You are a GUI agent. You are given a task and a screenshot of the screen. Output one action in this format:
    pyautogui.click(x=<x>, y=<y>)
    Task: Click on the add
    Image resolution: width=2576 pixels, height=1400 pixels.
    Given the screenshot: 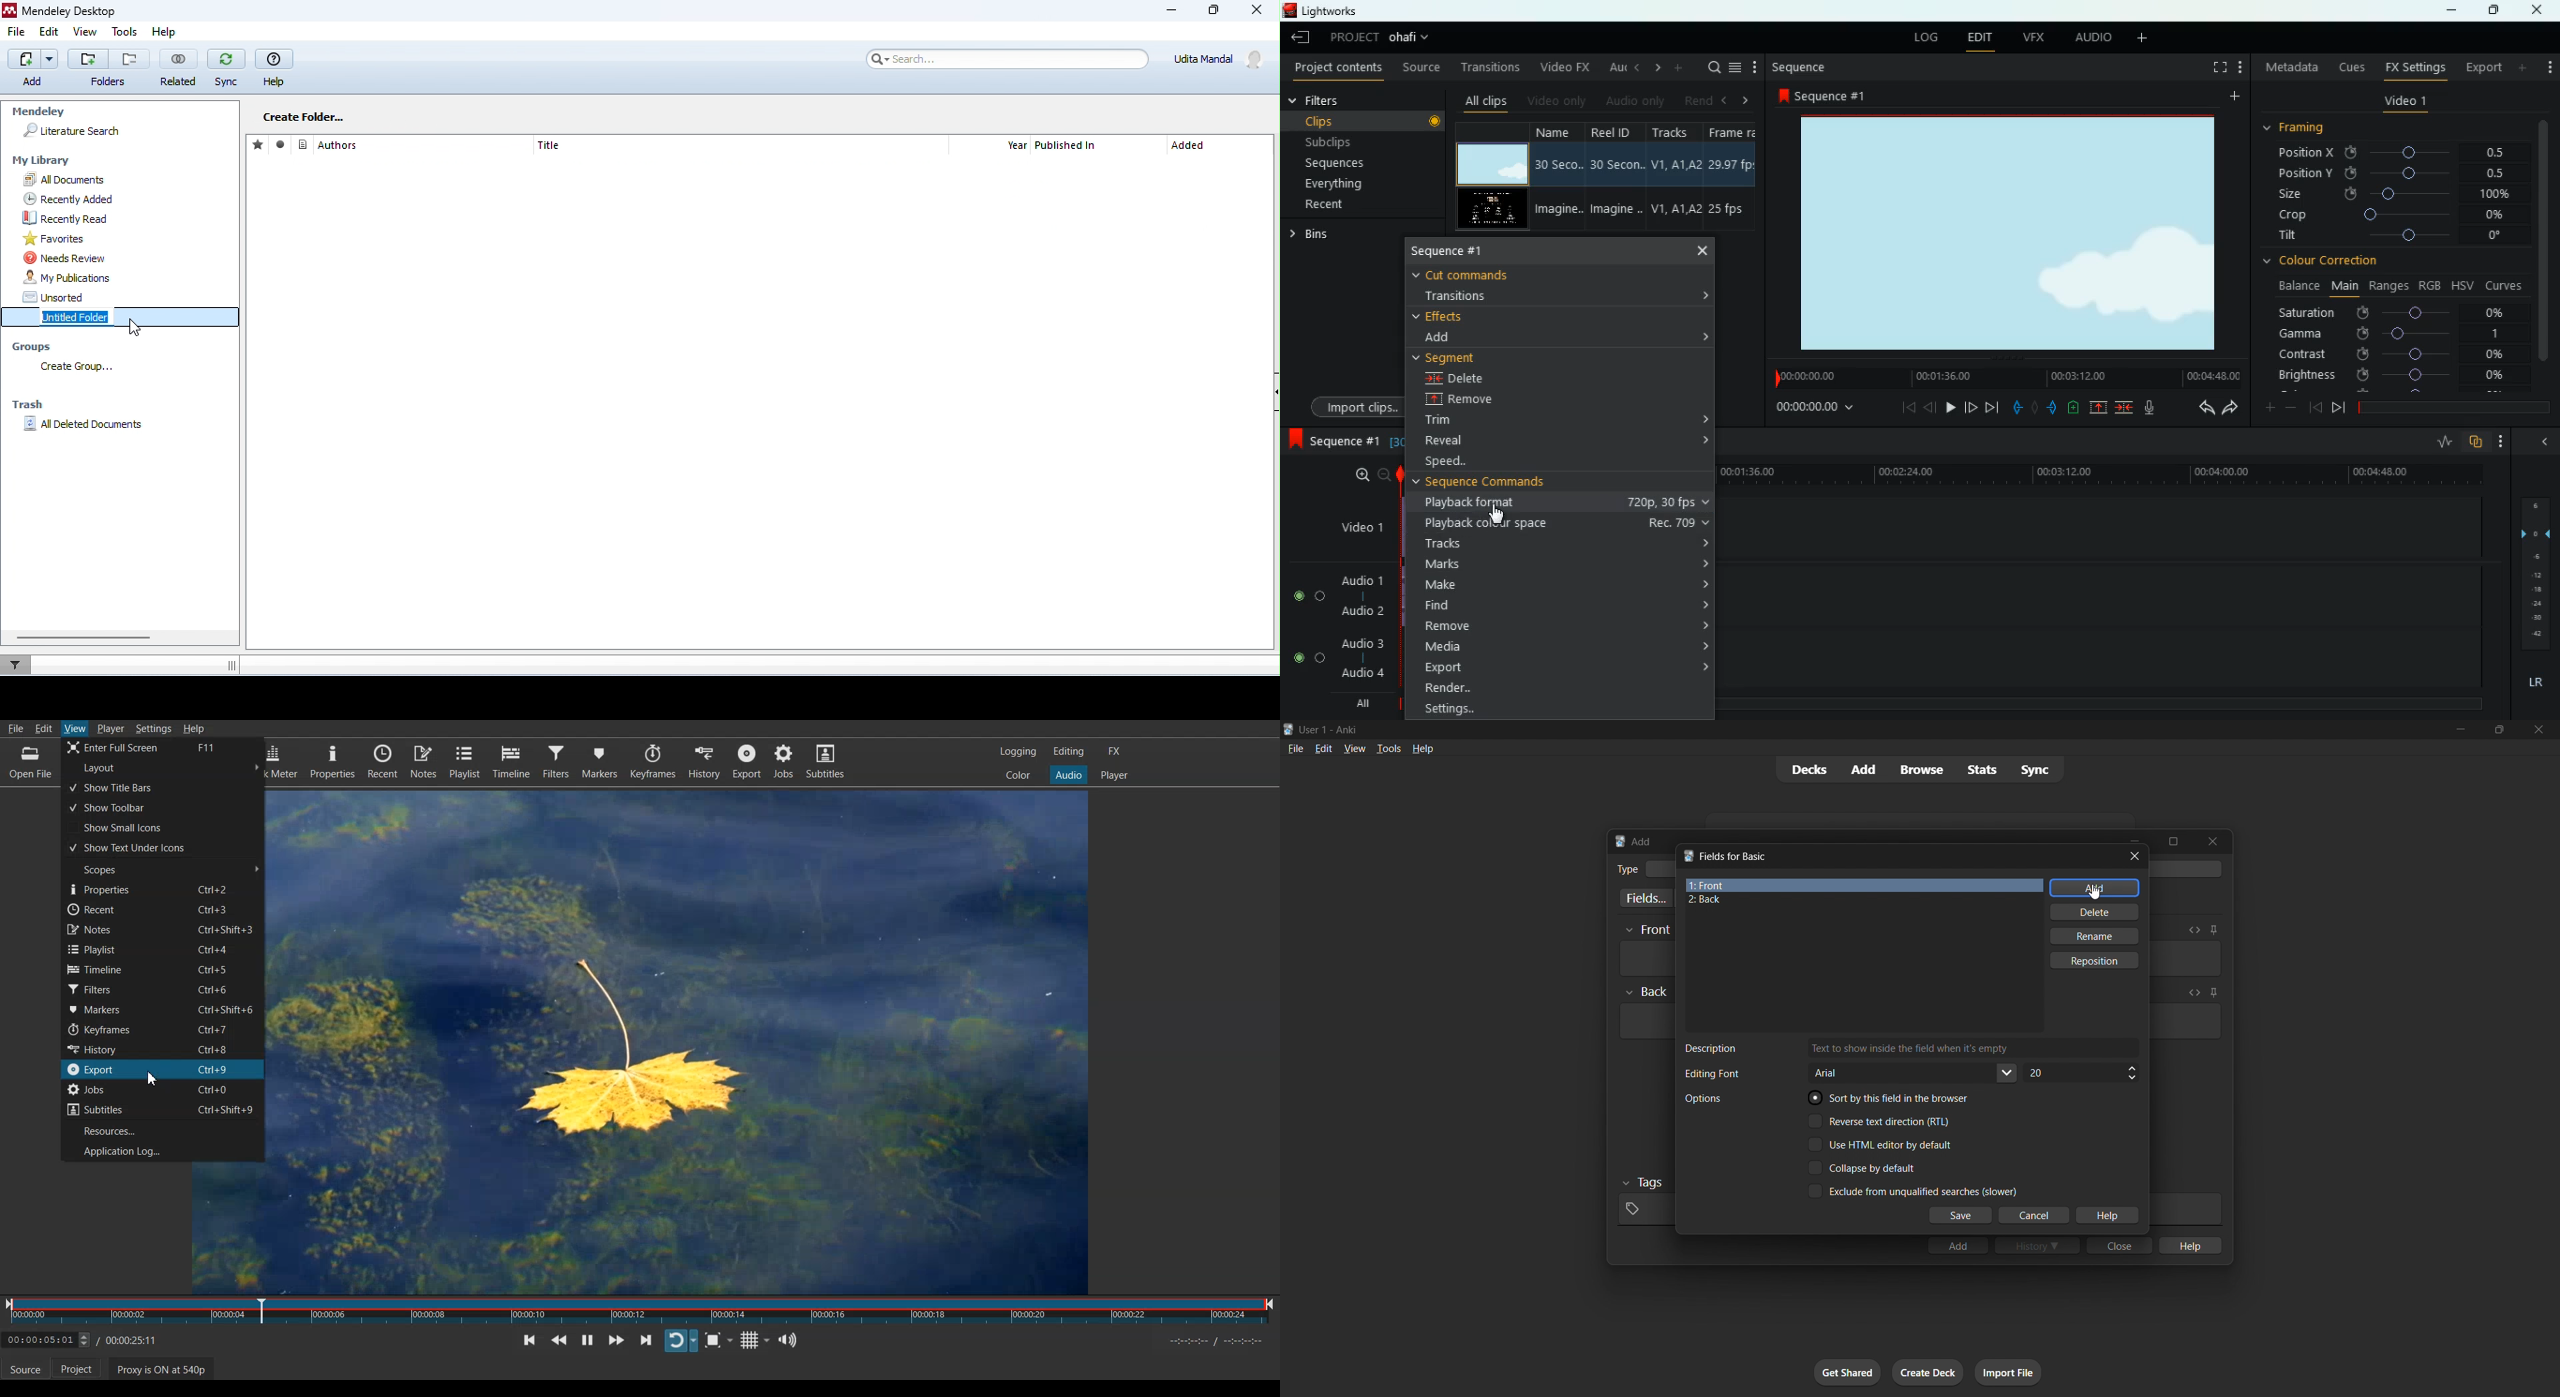 What is the action you would take?
    pyautogui.click(x=26, y=67)
    